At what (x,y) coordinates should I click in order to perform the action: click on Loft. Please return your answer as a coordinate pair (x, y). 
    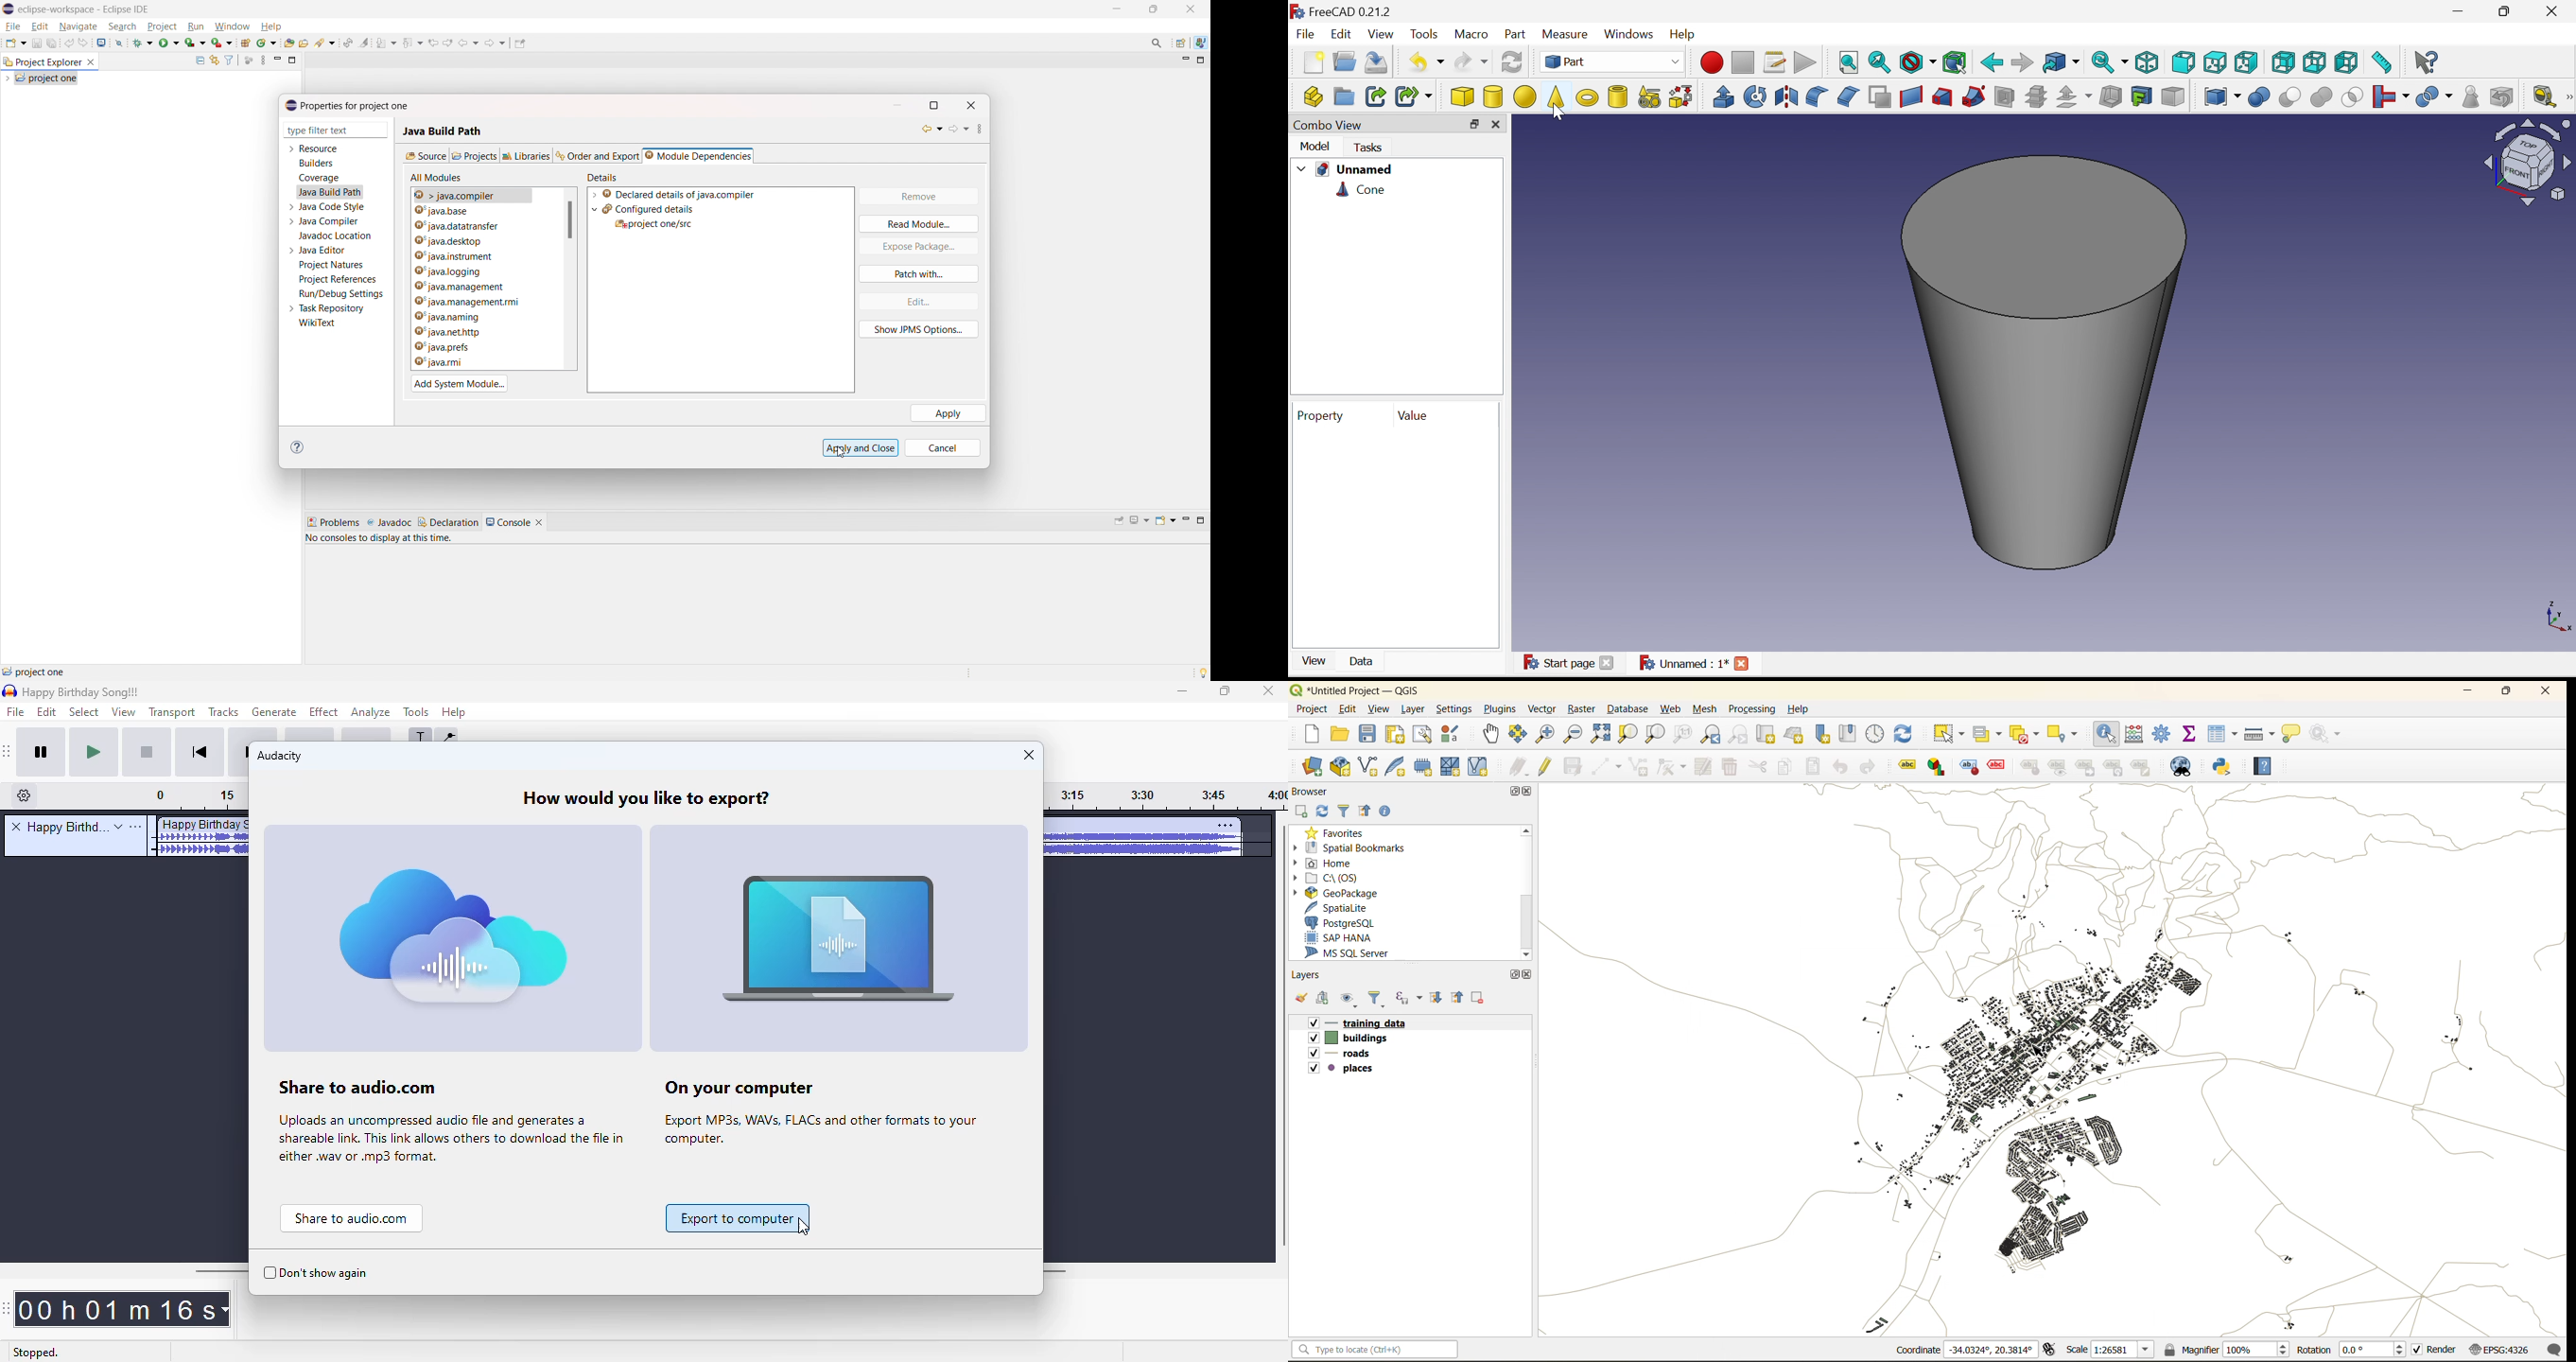
    Looking at the image, I should click on (1945, 98).